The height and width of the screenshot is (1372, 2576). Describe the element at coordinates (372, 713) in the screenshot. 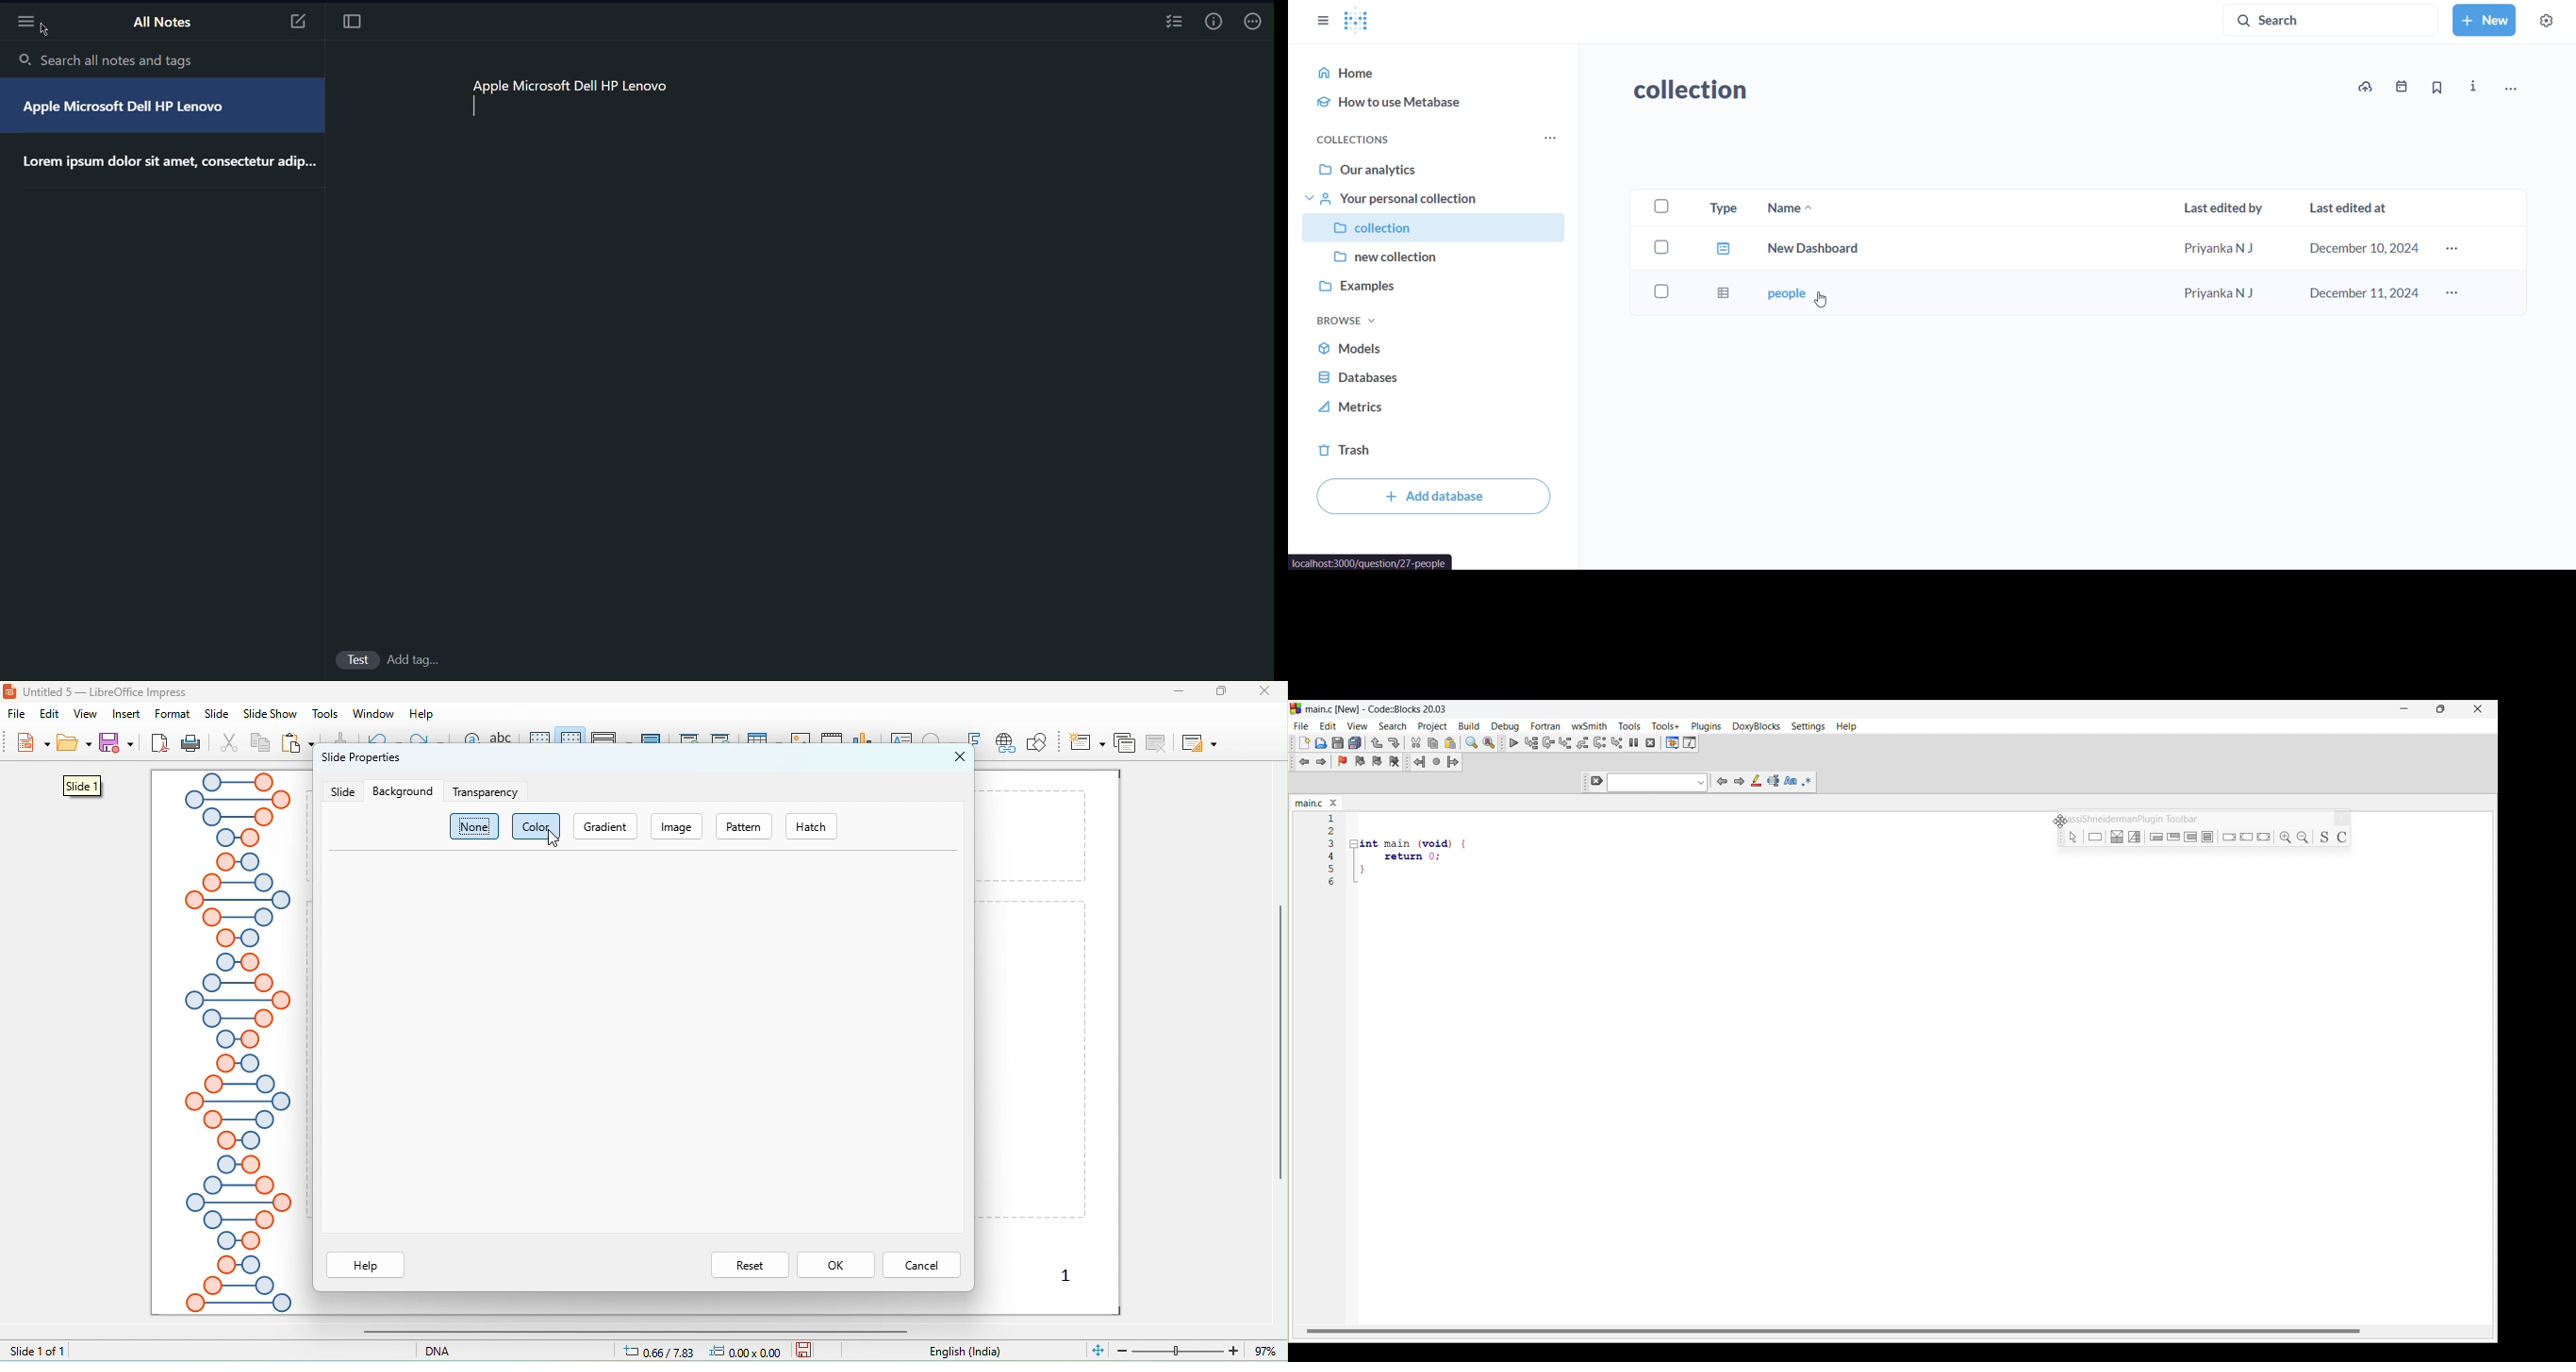

I see `window` at that location.